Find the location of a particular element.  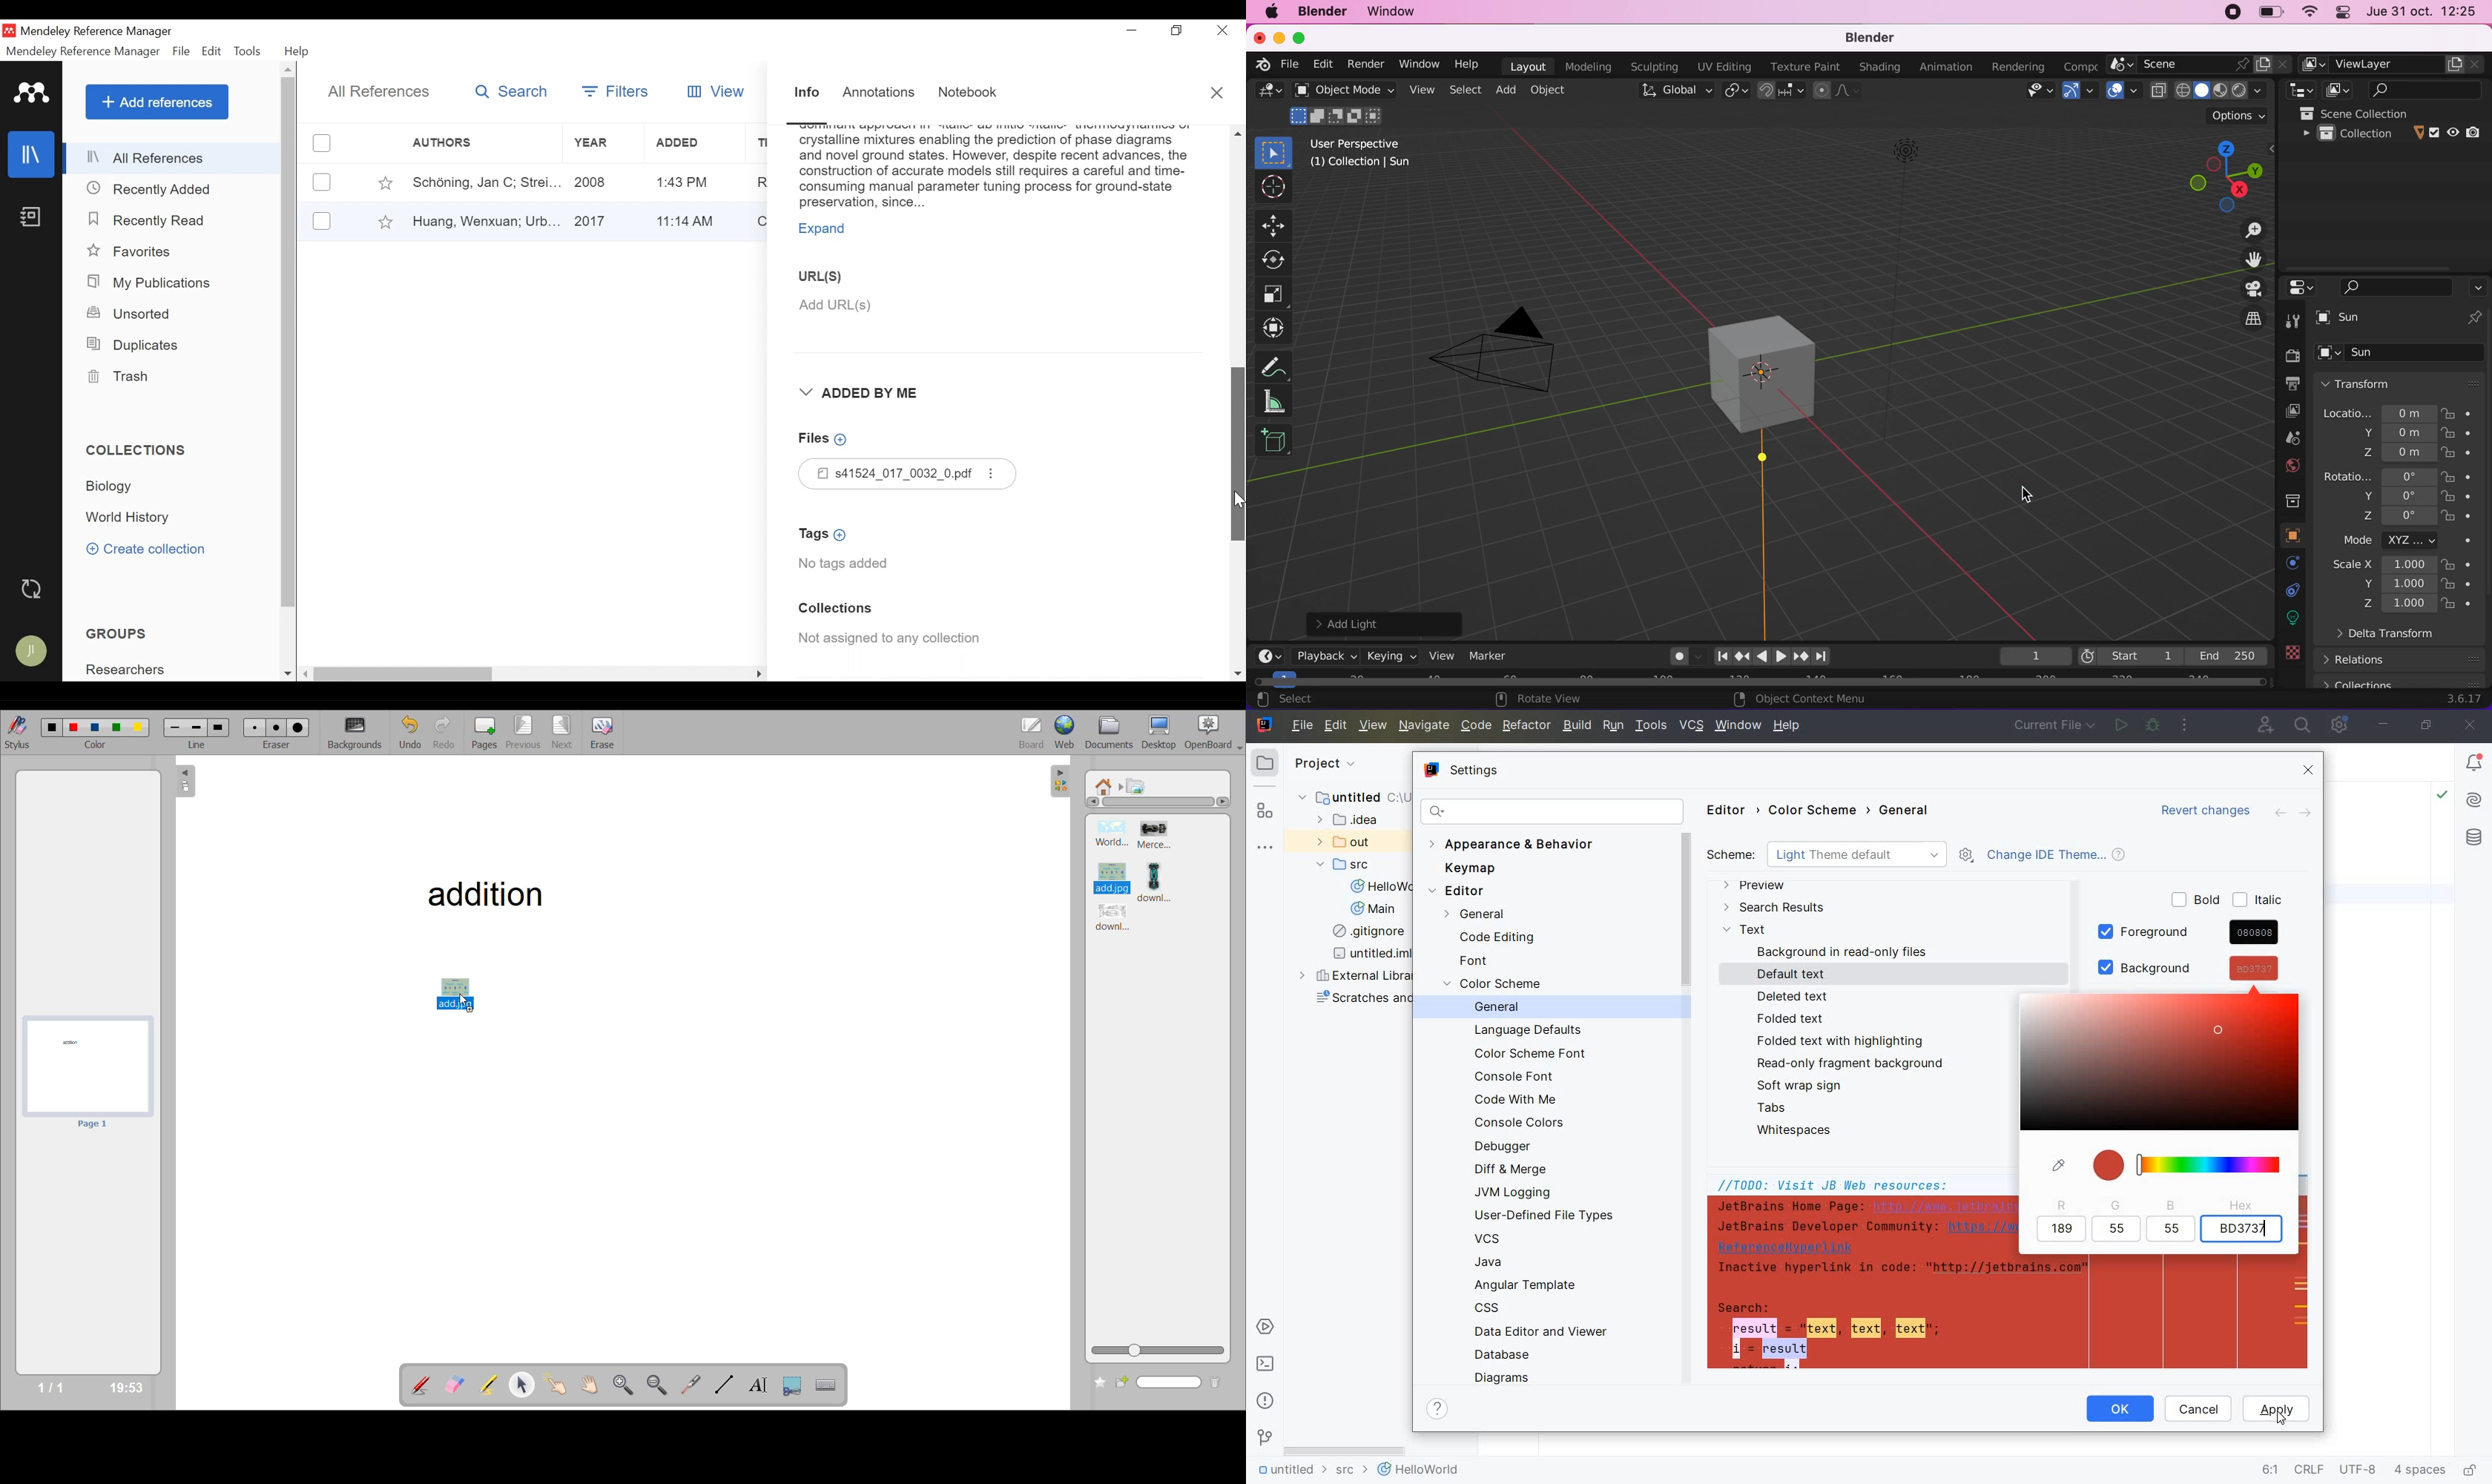

database is located at coordinates (2473, 839).